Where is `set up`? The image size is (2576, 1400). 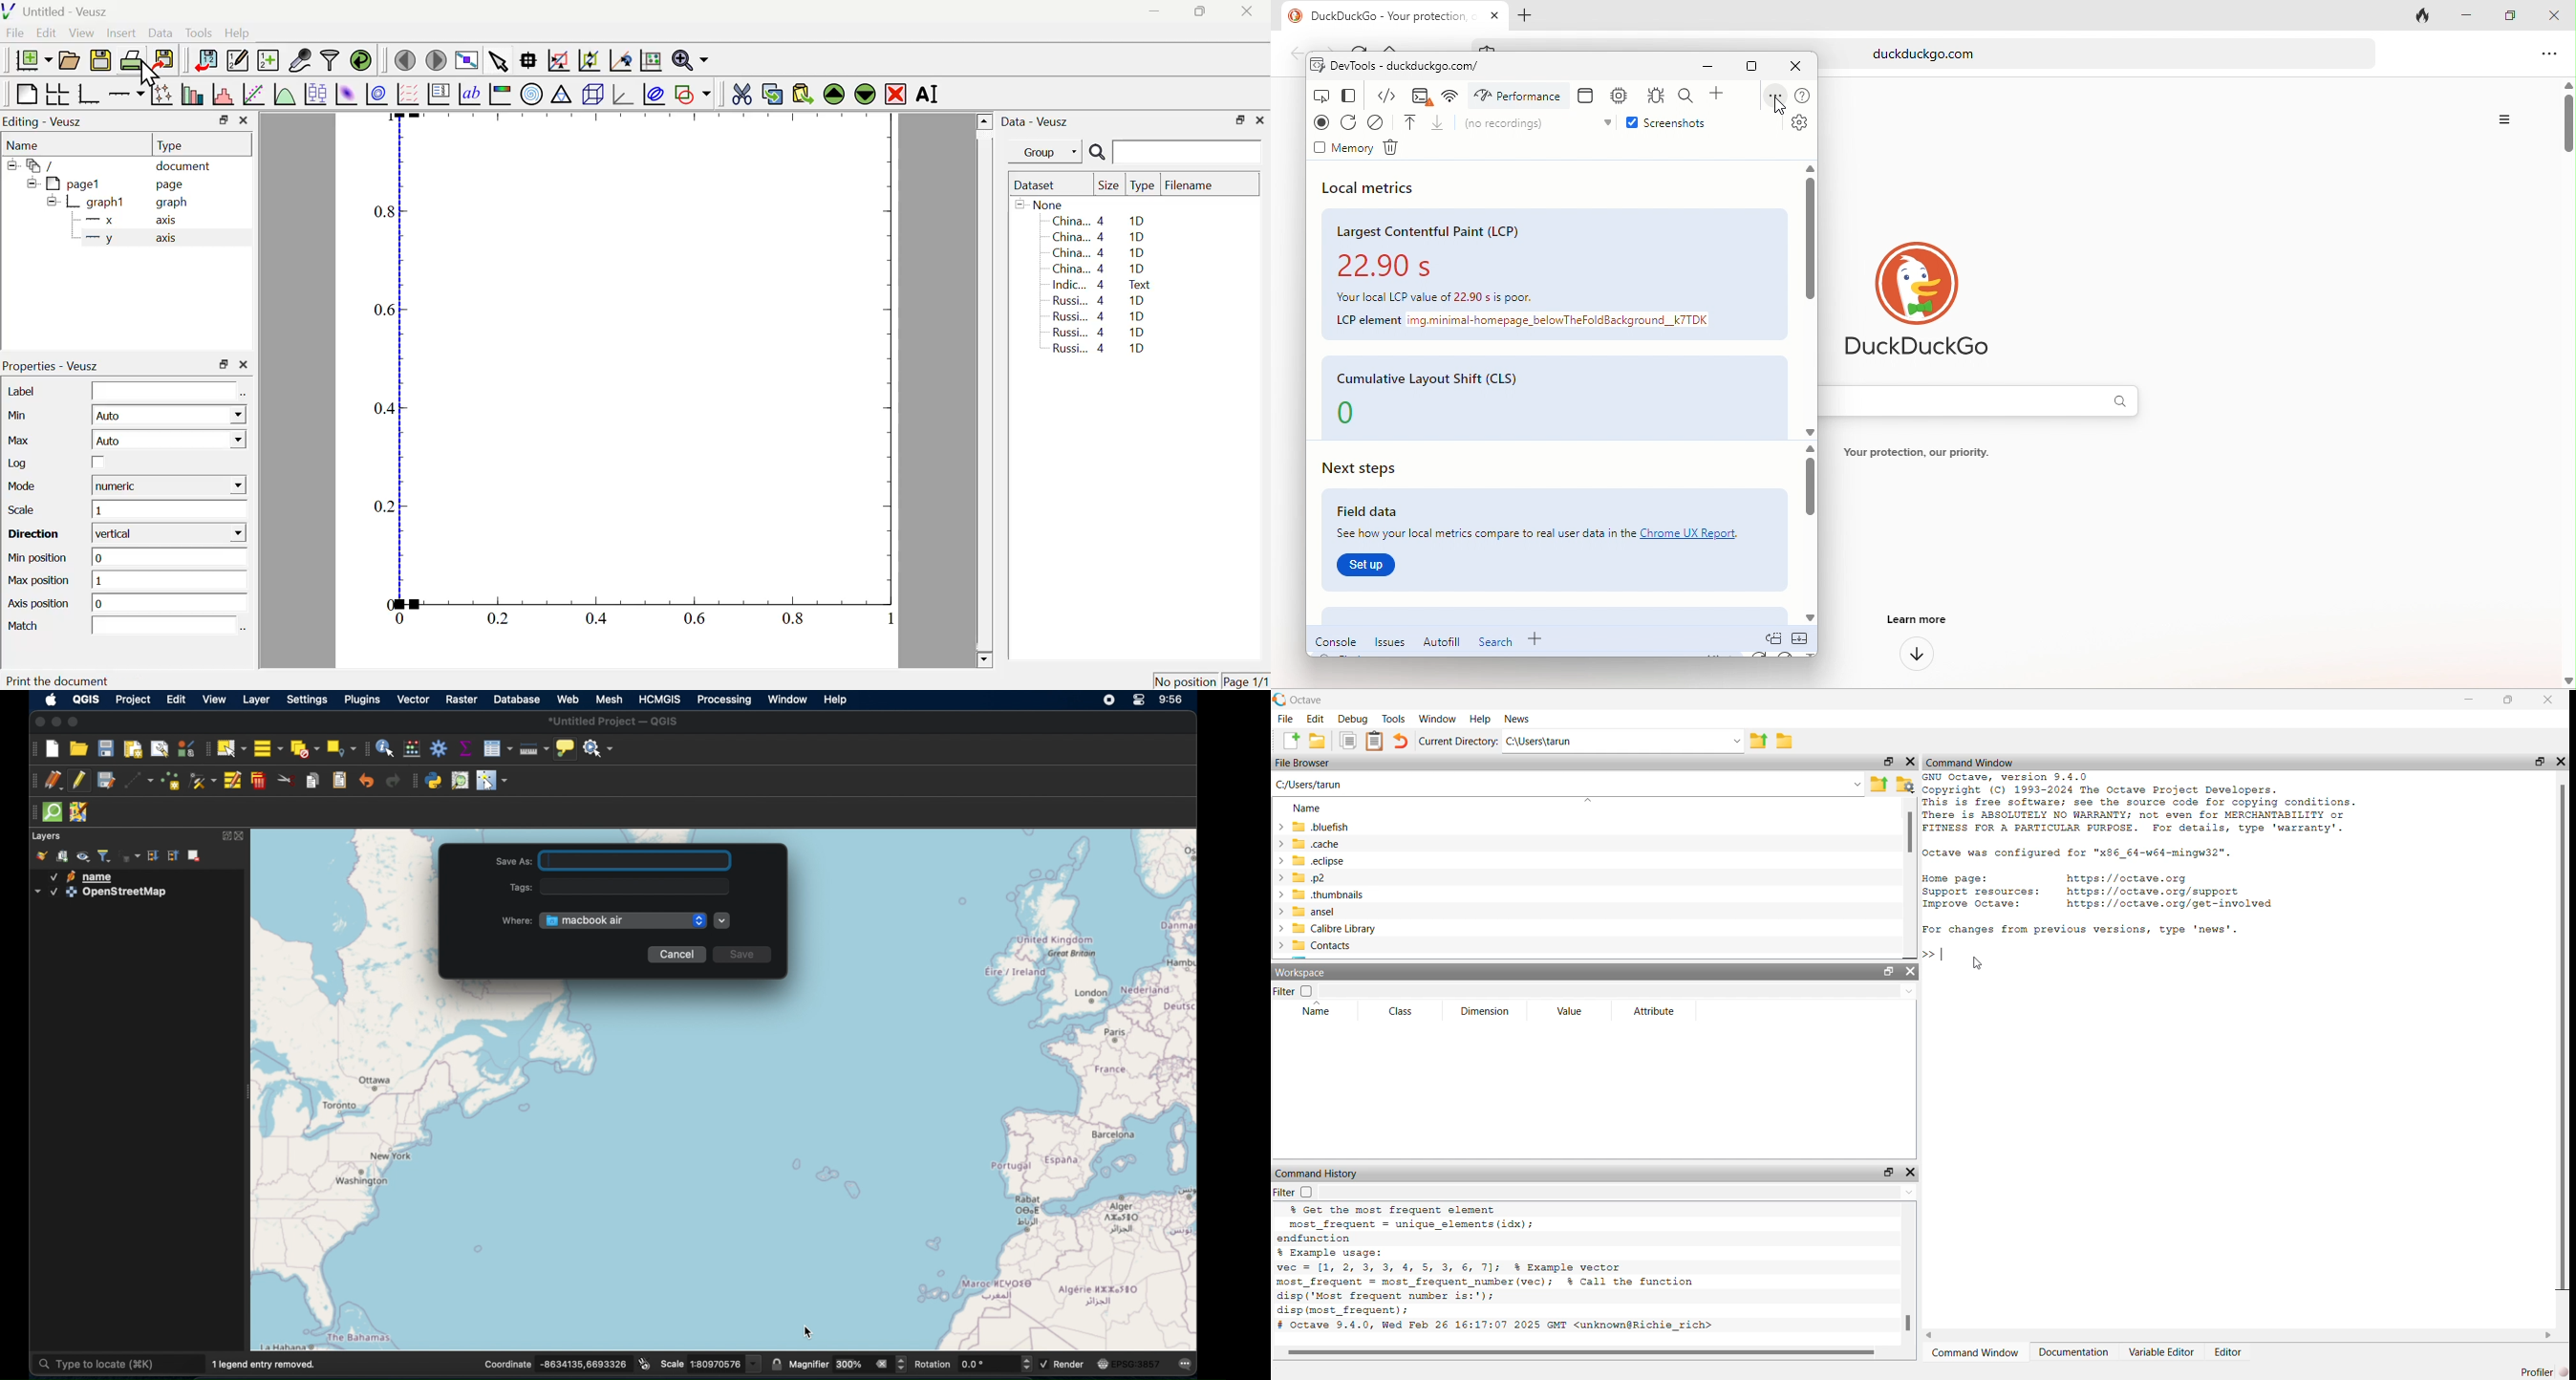
set up is located at coordinates (1366, 566).